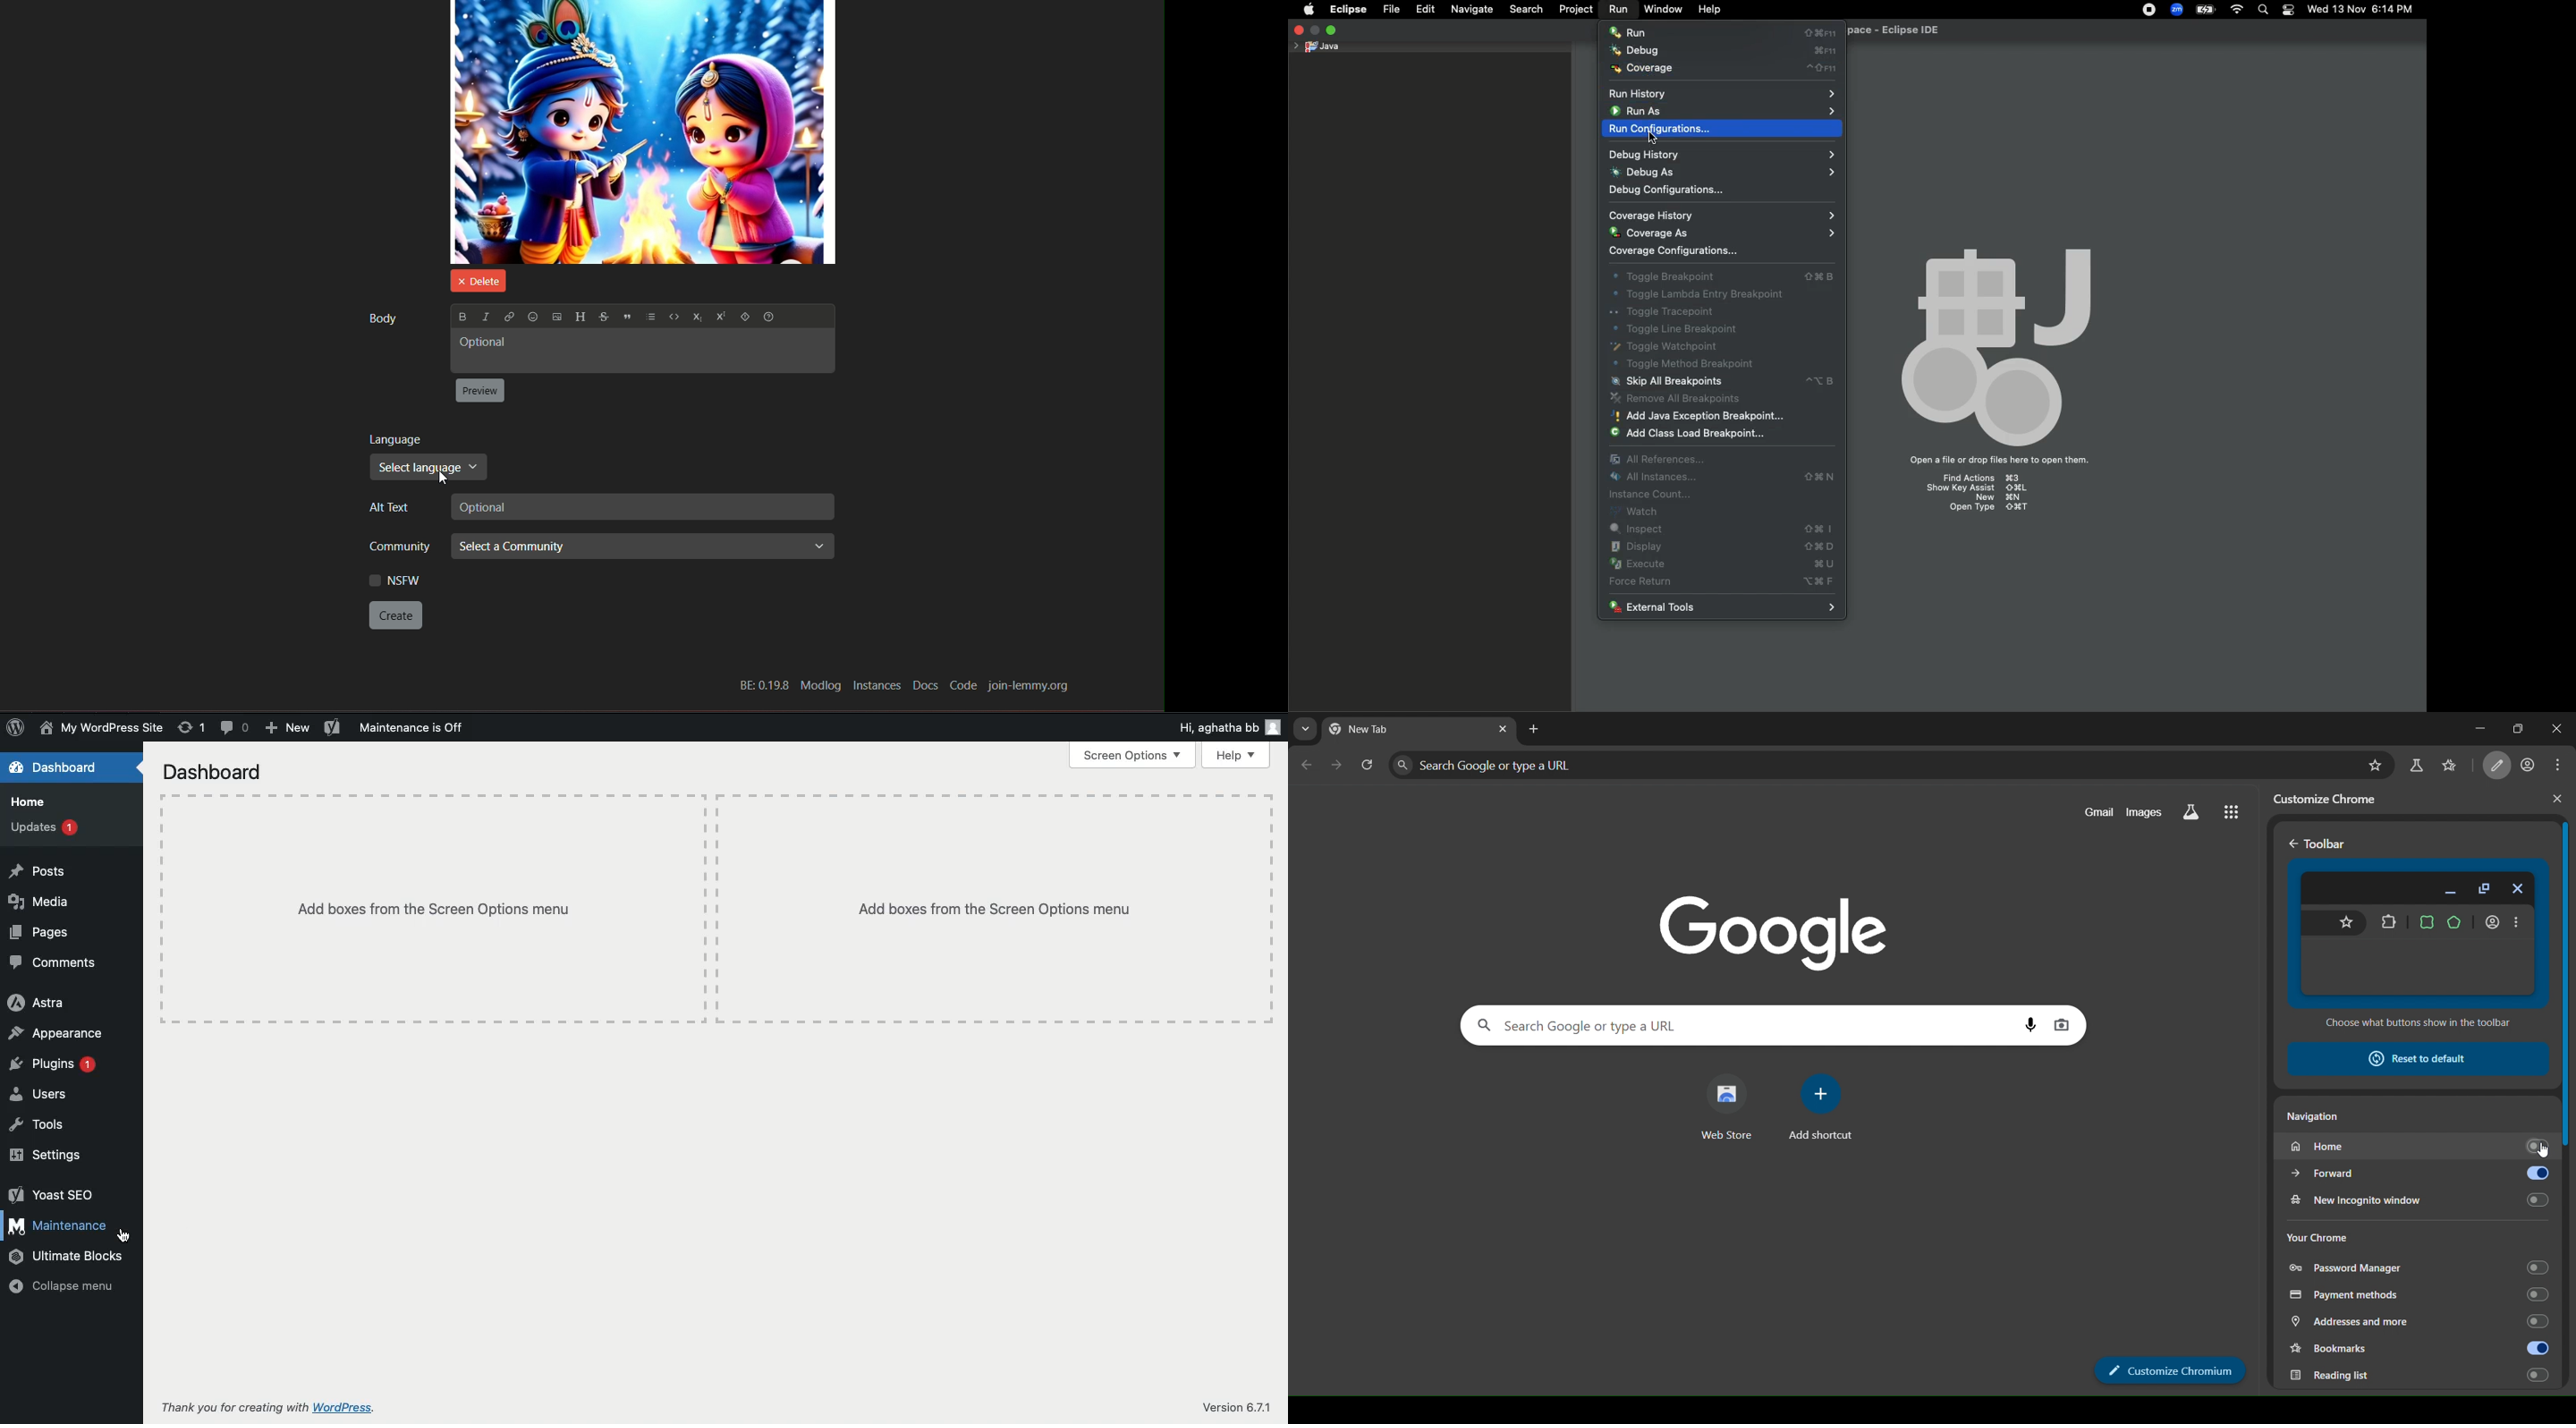 Image resolution: width=2576 pixels, height=1428 pixels. What do you see at coordinates (1332, 30) in the screenshot?
I see `Maximize` at bounding box center [1332, 30].